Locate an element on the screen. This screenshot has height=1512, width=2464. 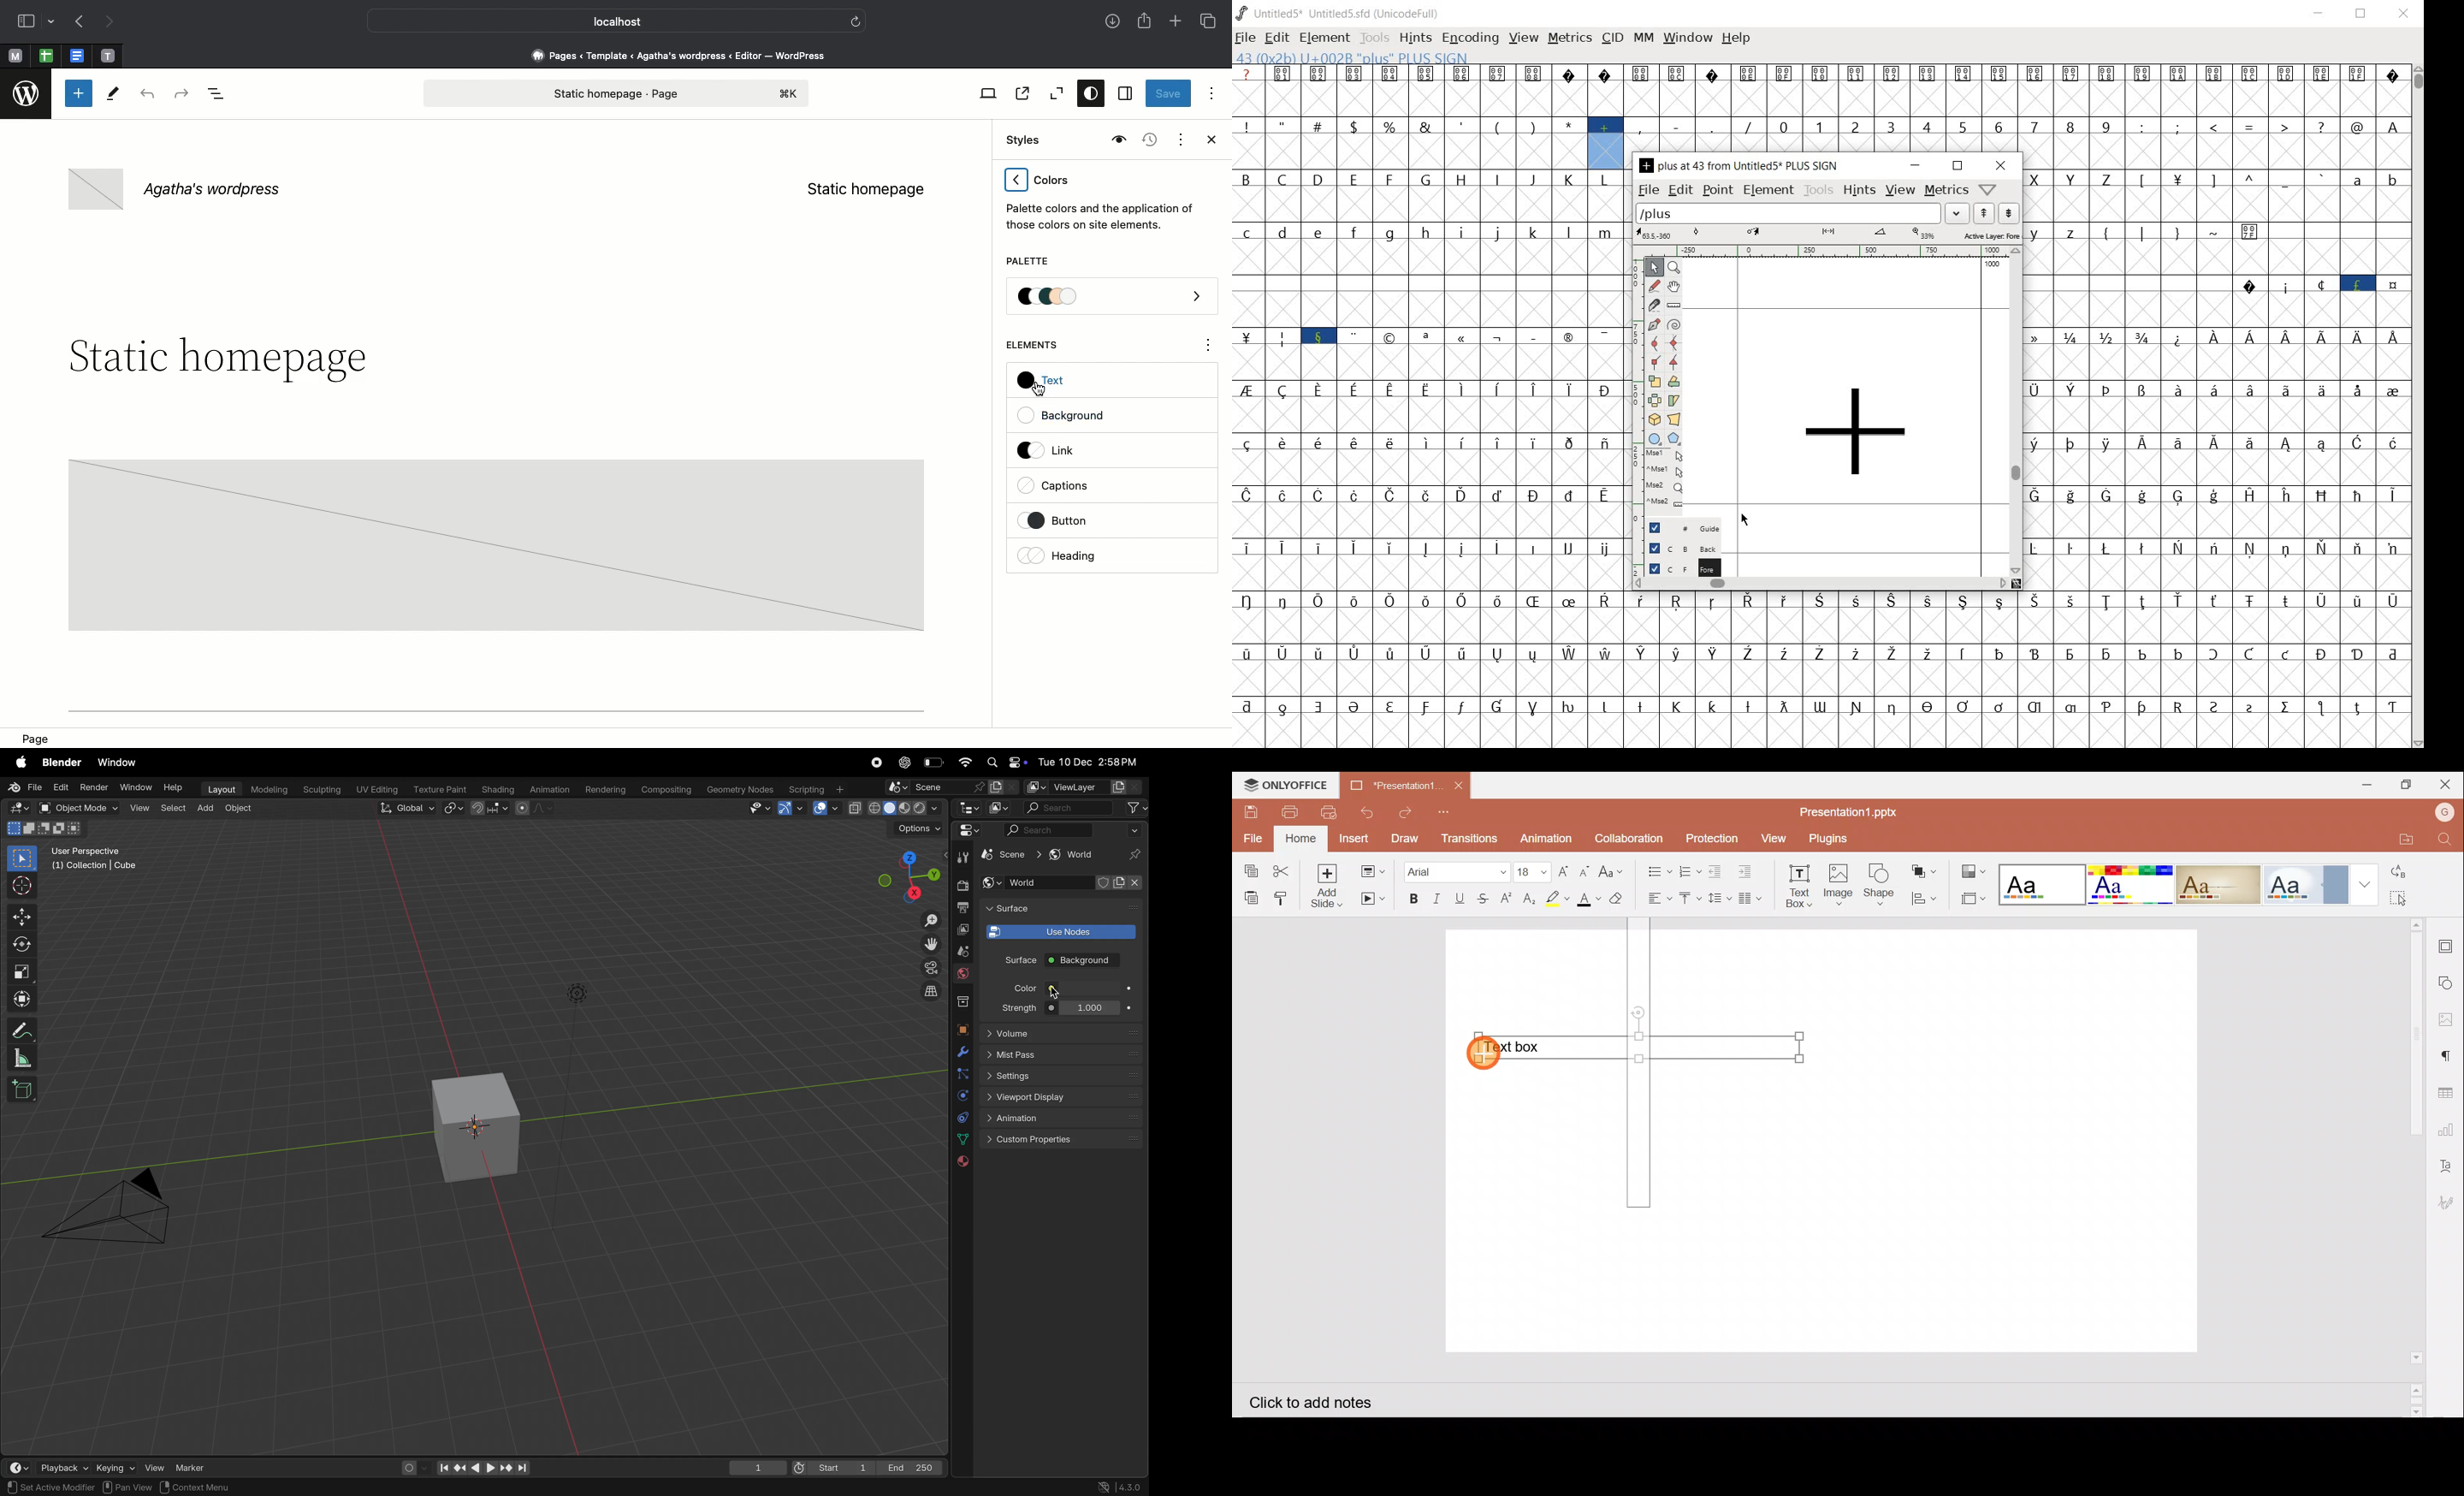
World is located at coordinates (1039, 883).